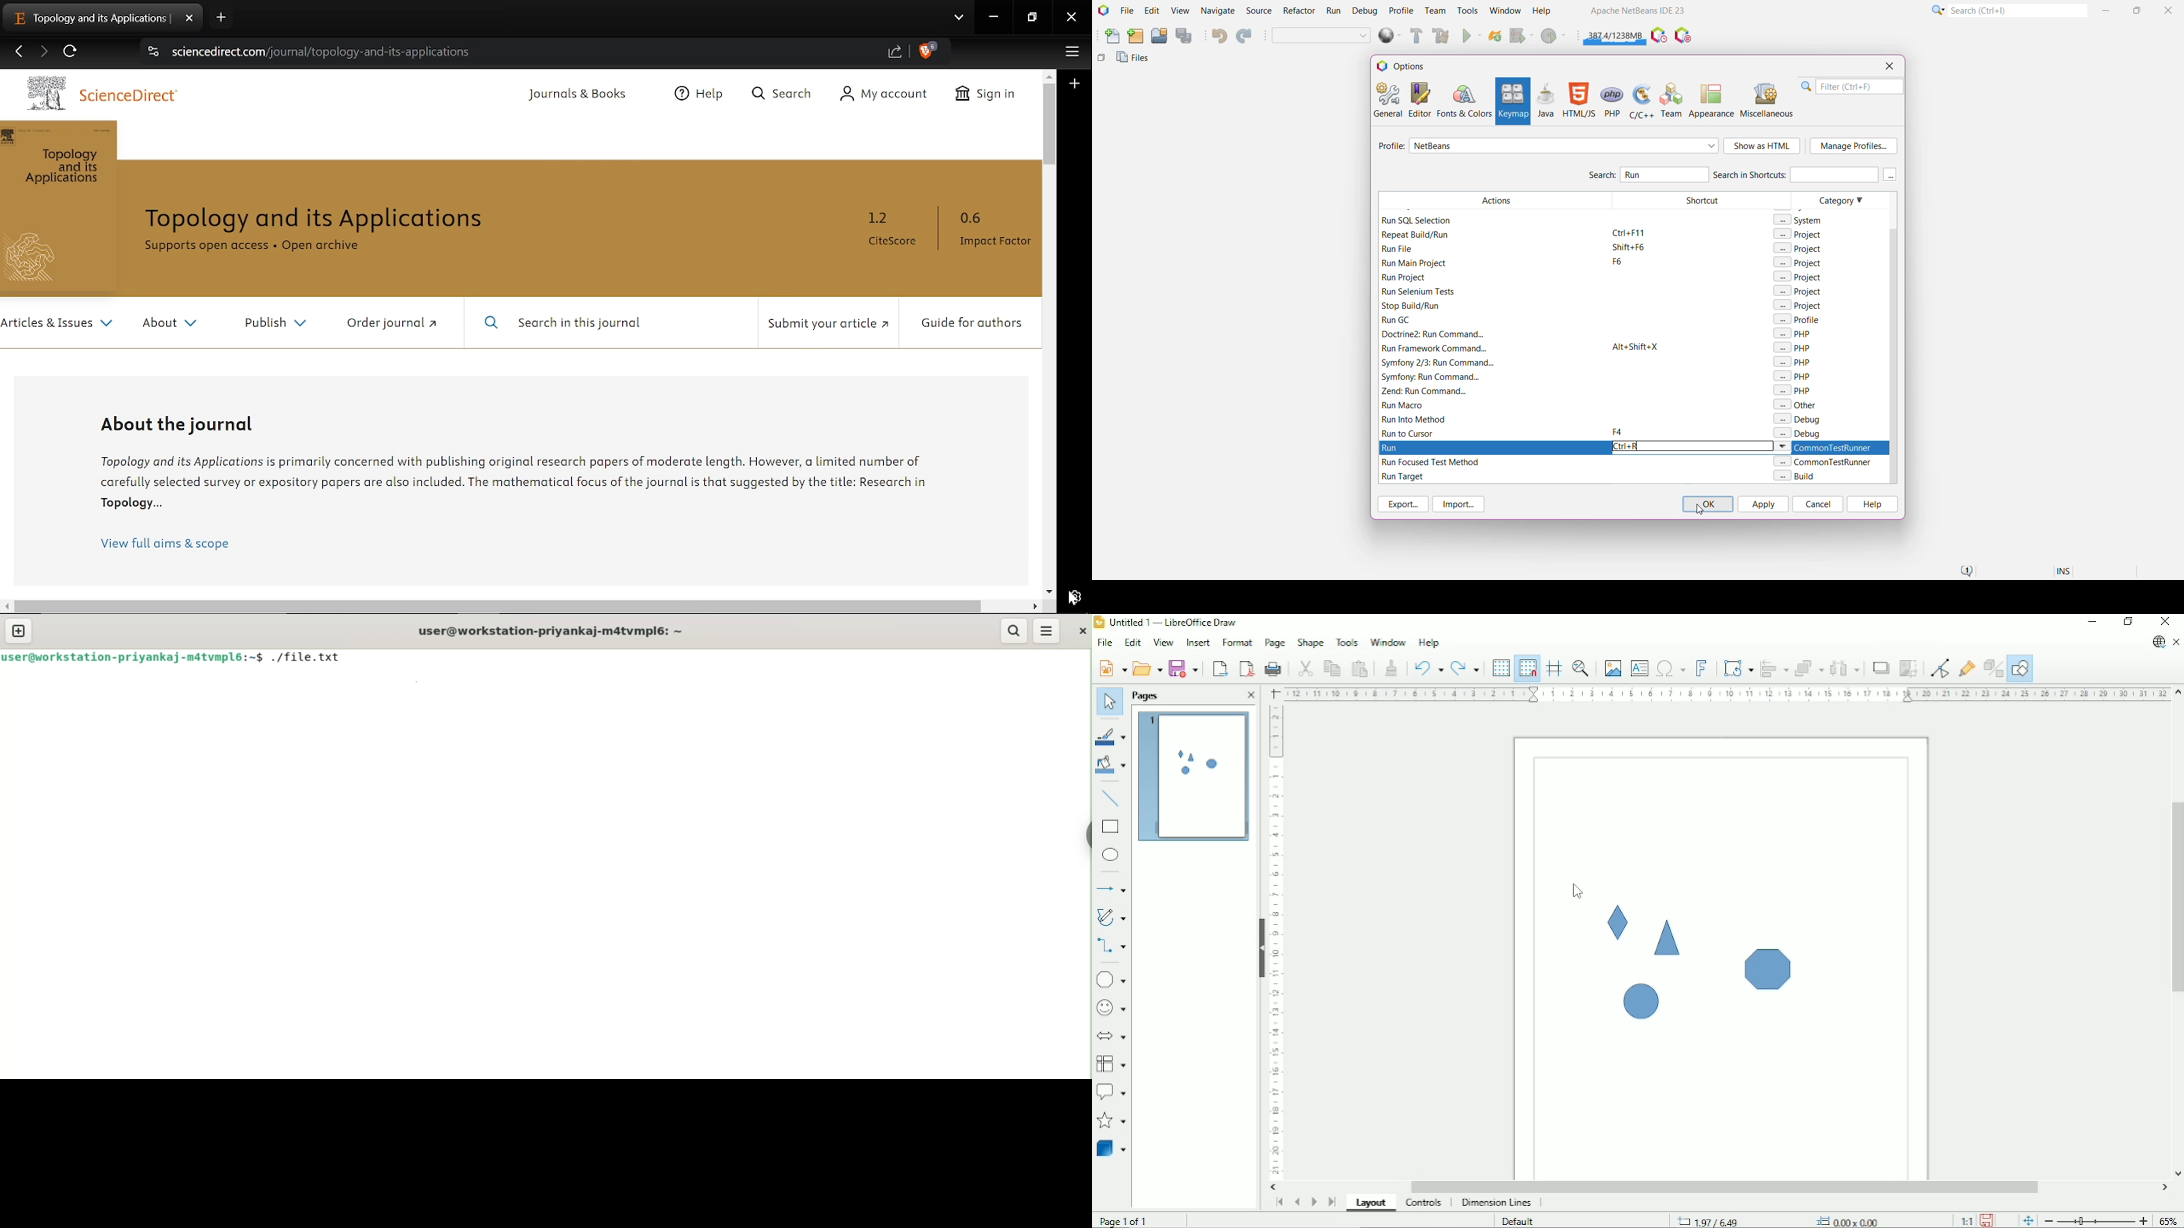 The height and width of the screenshot is (1232, 2184). What do you see at coordinates (1331, 667) in the screenshot?
I see `Copy` at bounding box center [1331, 667].